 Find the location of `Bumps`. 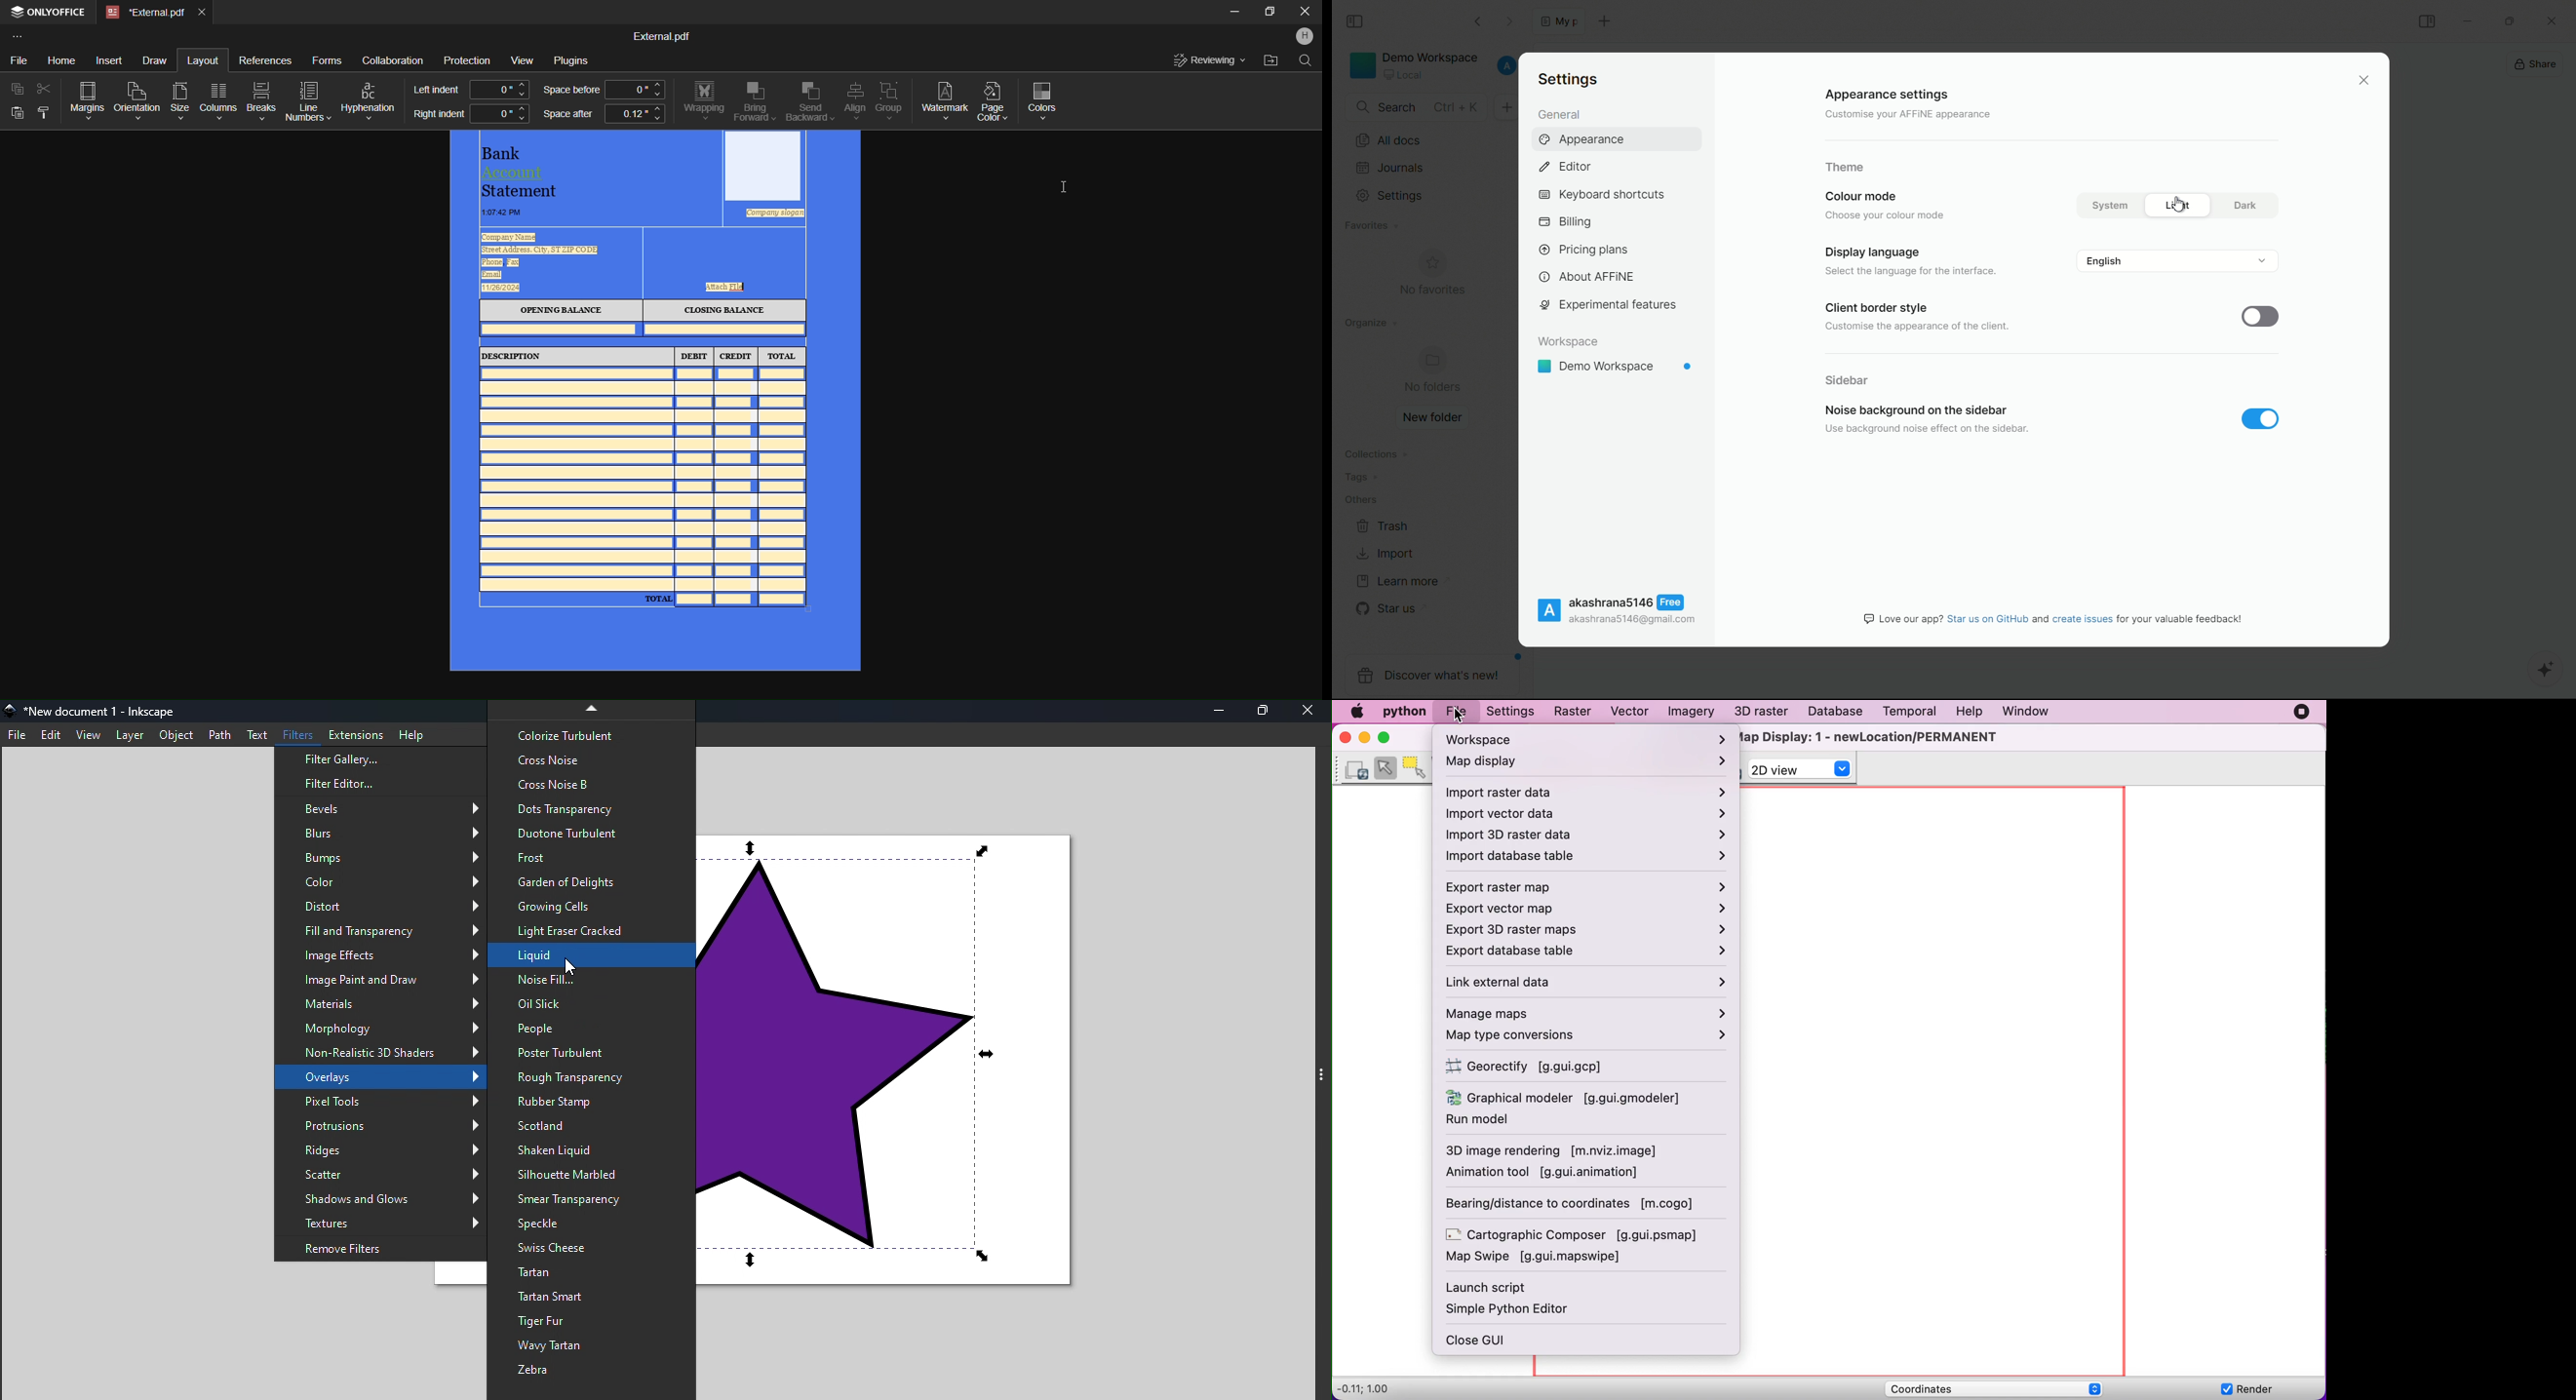

Bumps is located at coordinates (379, 857).